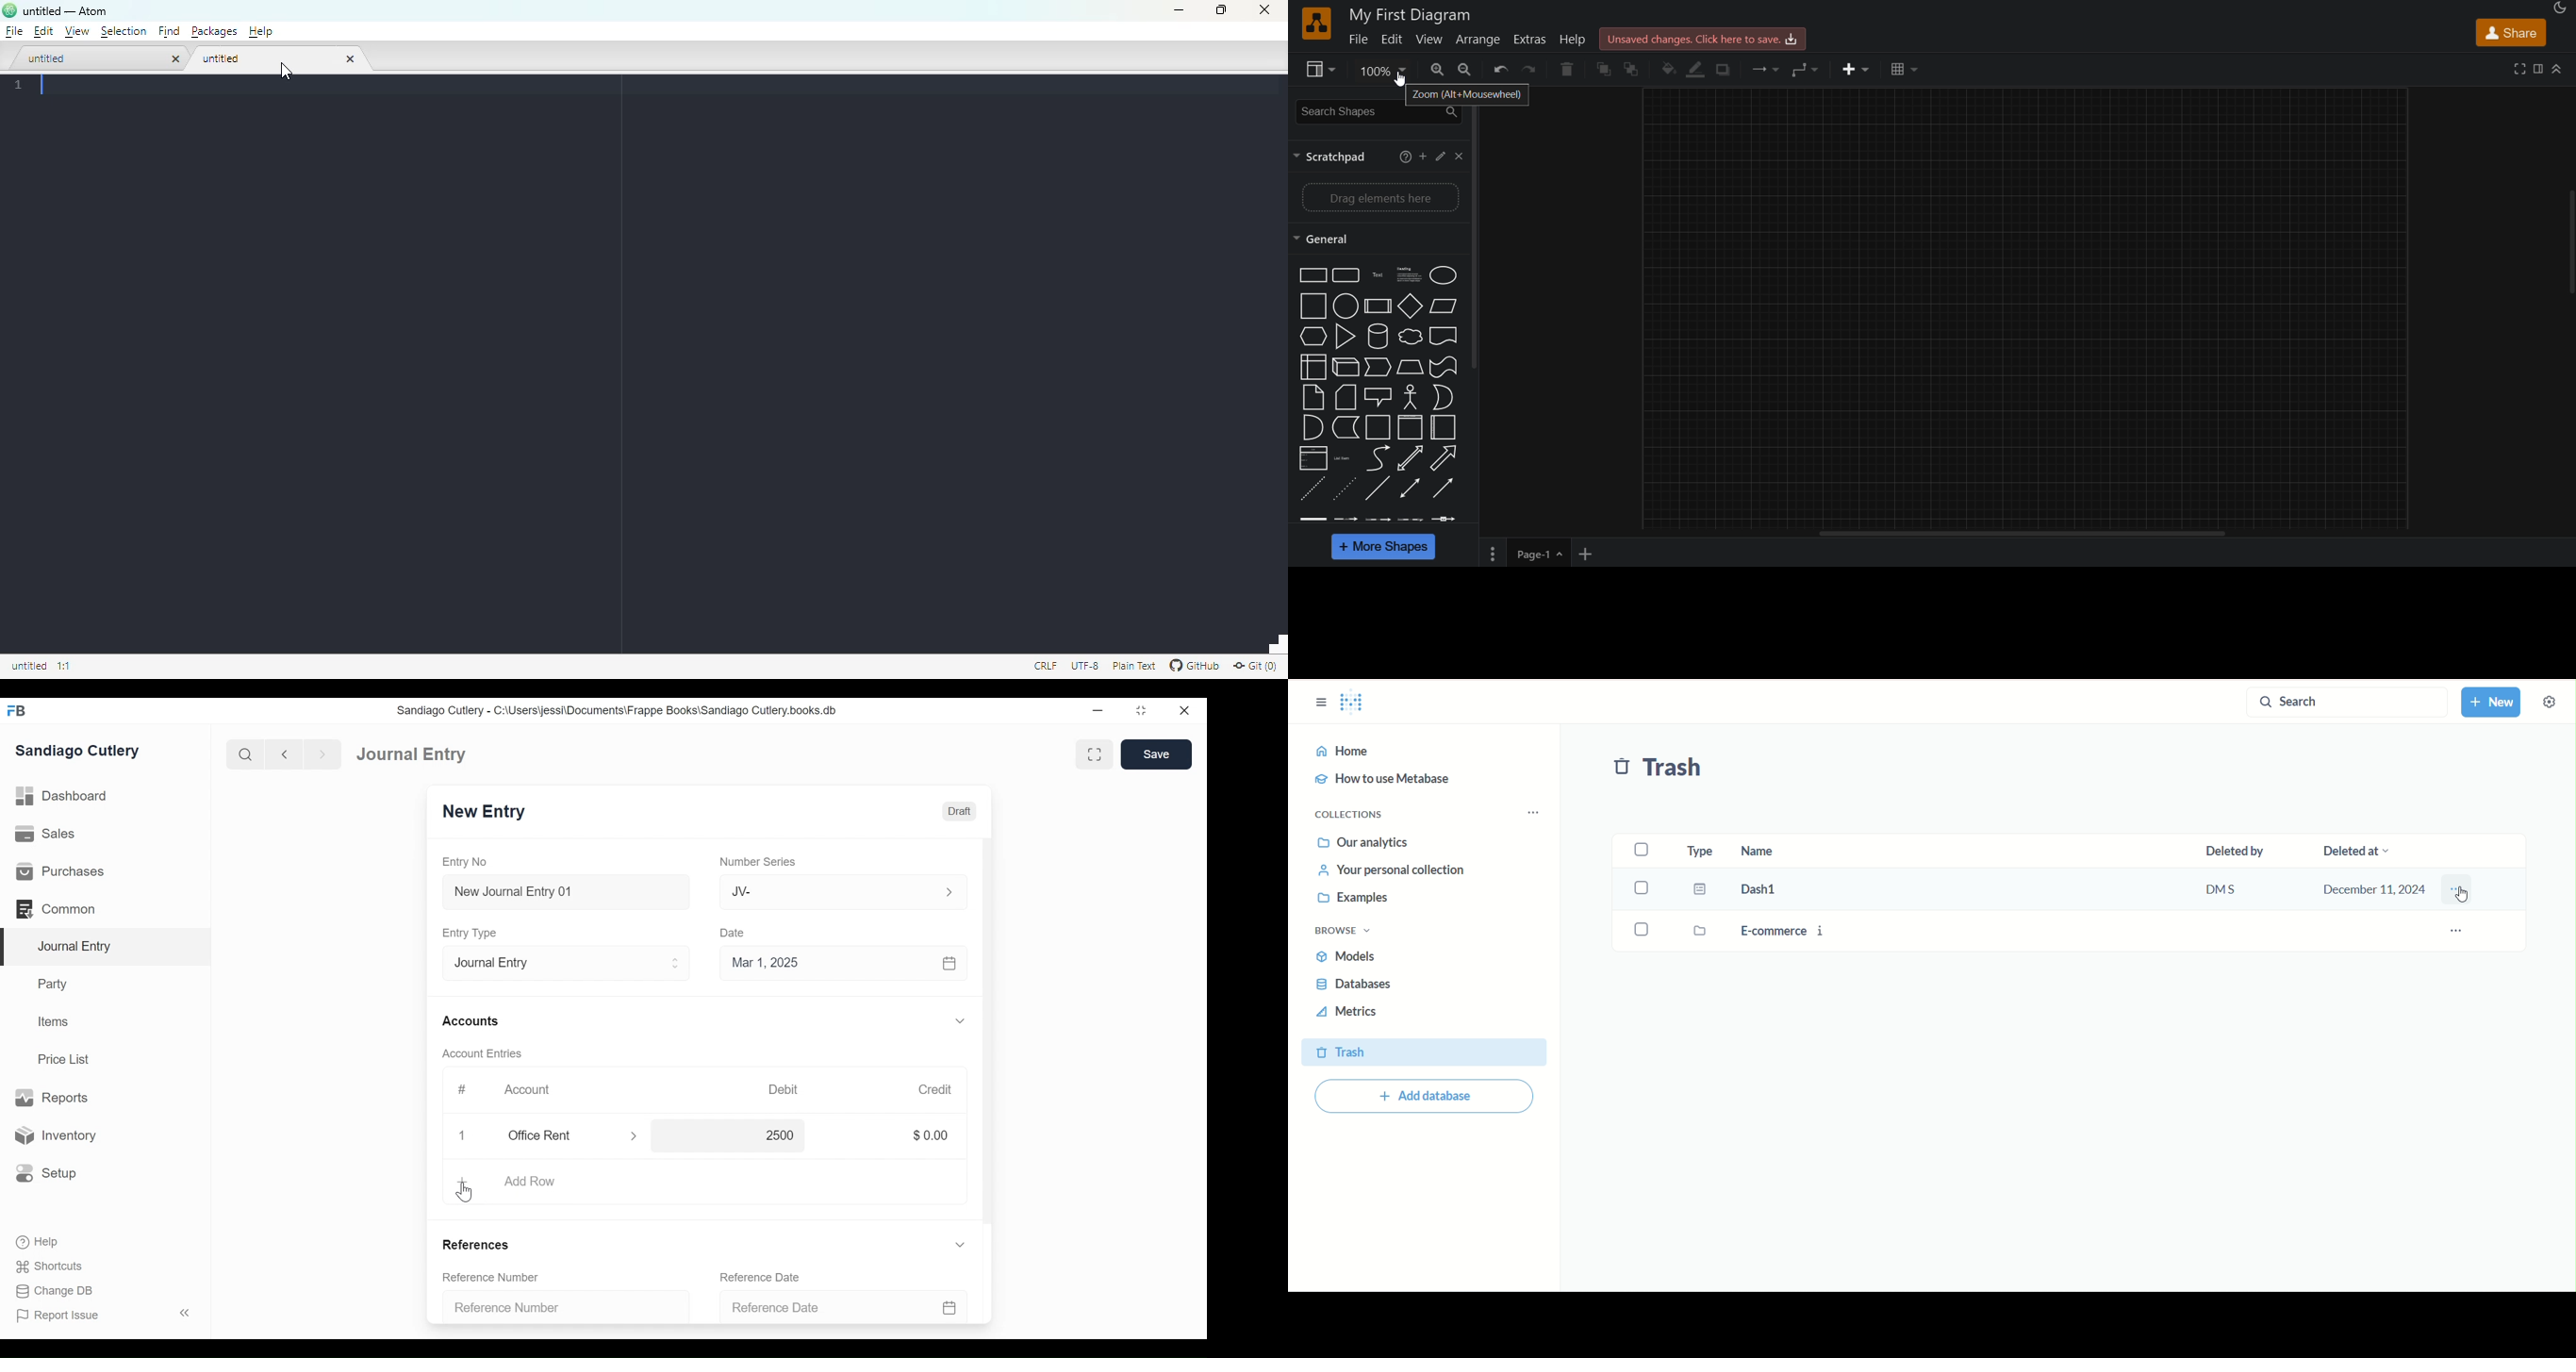  I want to click on click here to save., so click(1707, 38).